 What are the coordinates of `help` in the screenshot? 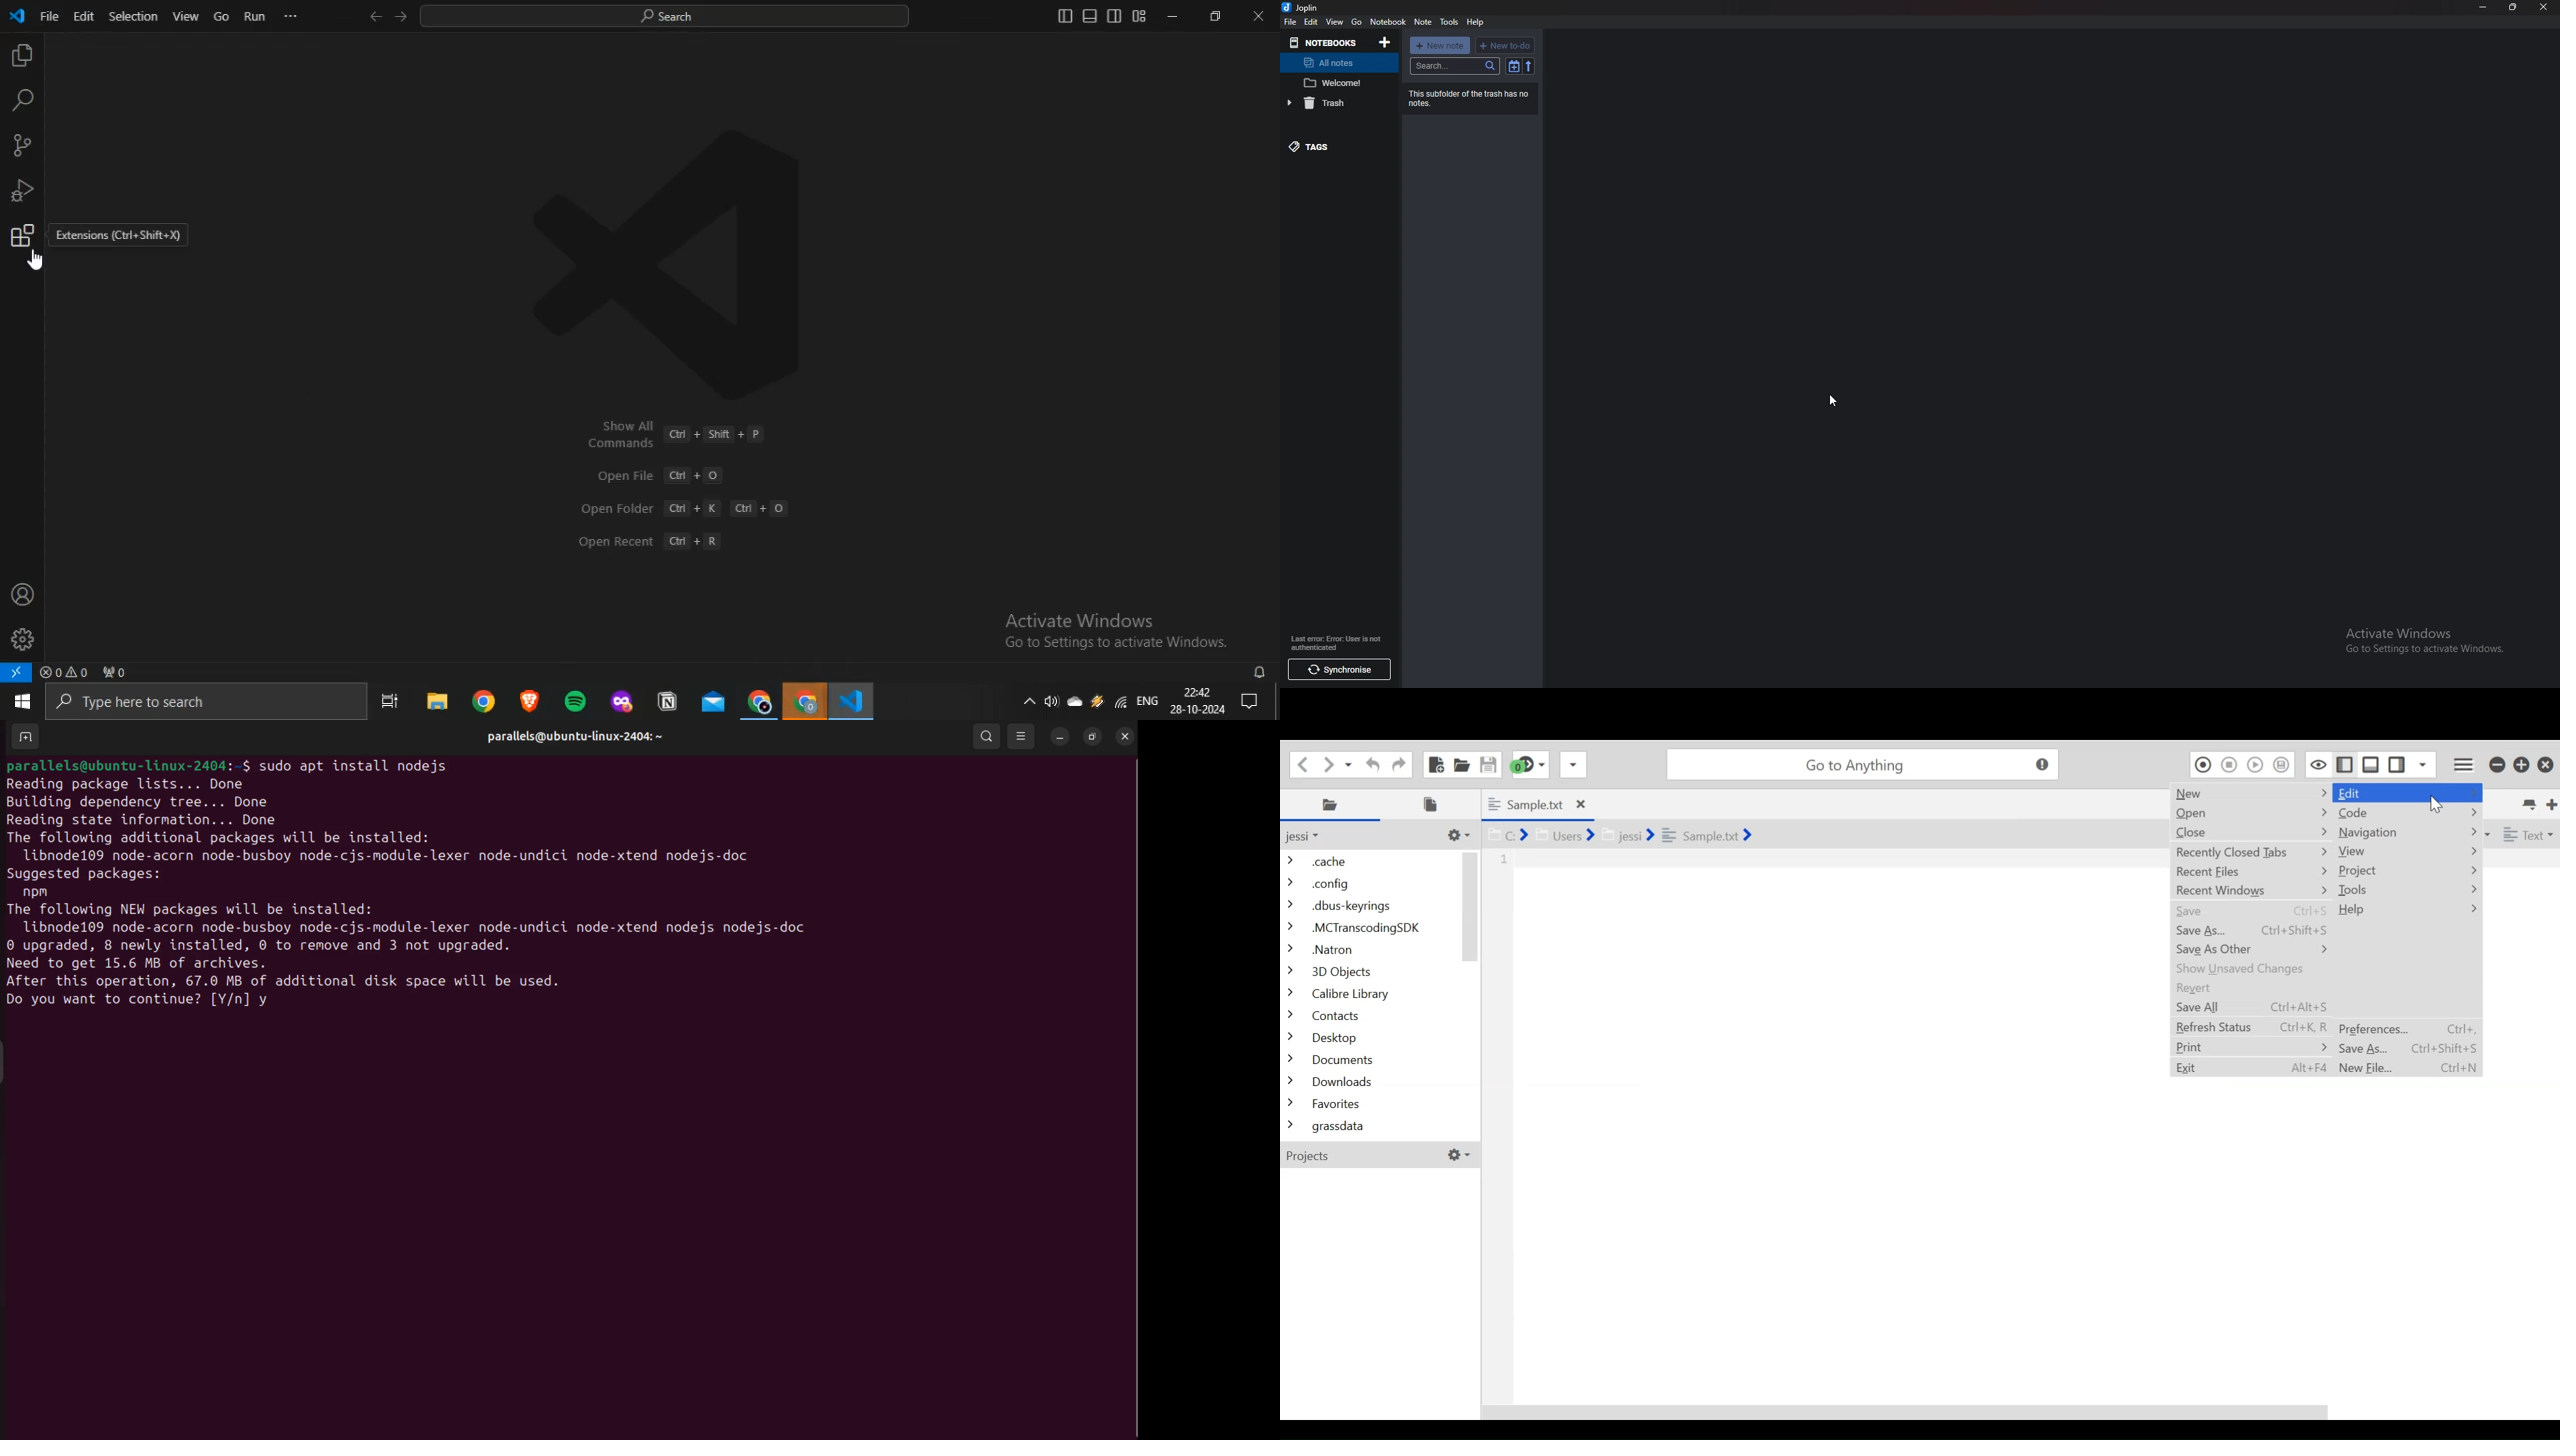 It's located at (1475, 22).